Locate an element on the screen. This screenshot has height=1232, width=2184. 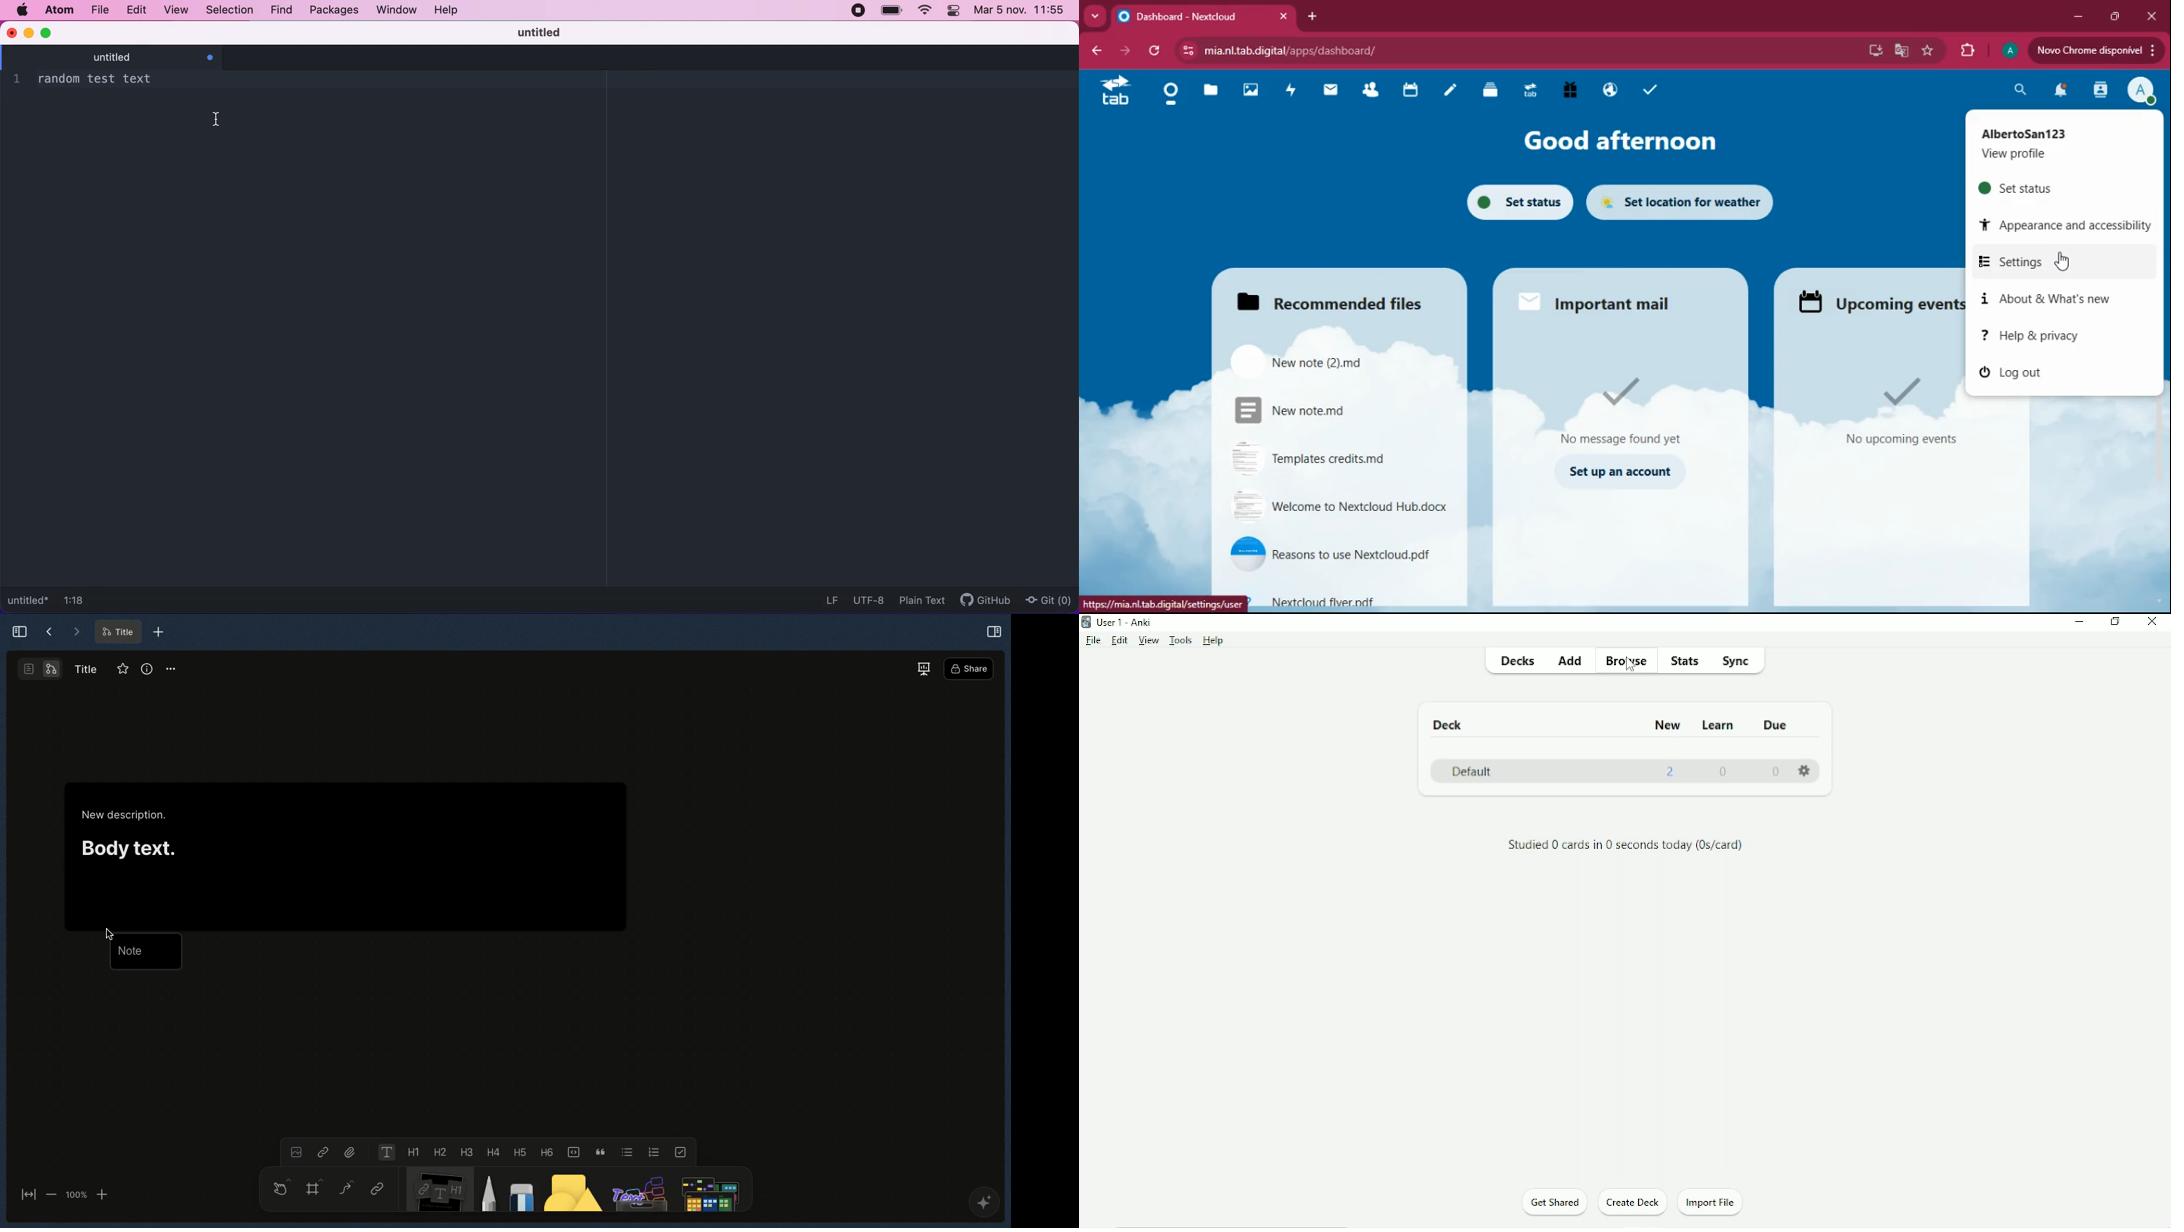
Bulleted list is located at coordinates (625, 1151).